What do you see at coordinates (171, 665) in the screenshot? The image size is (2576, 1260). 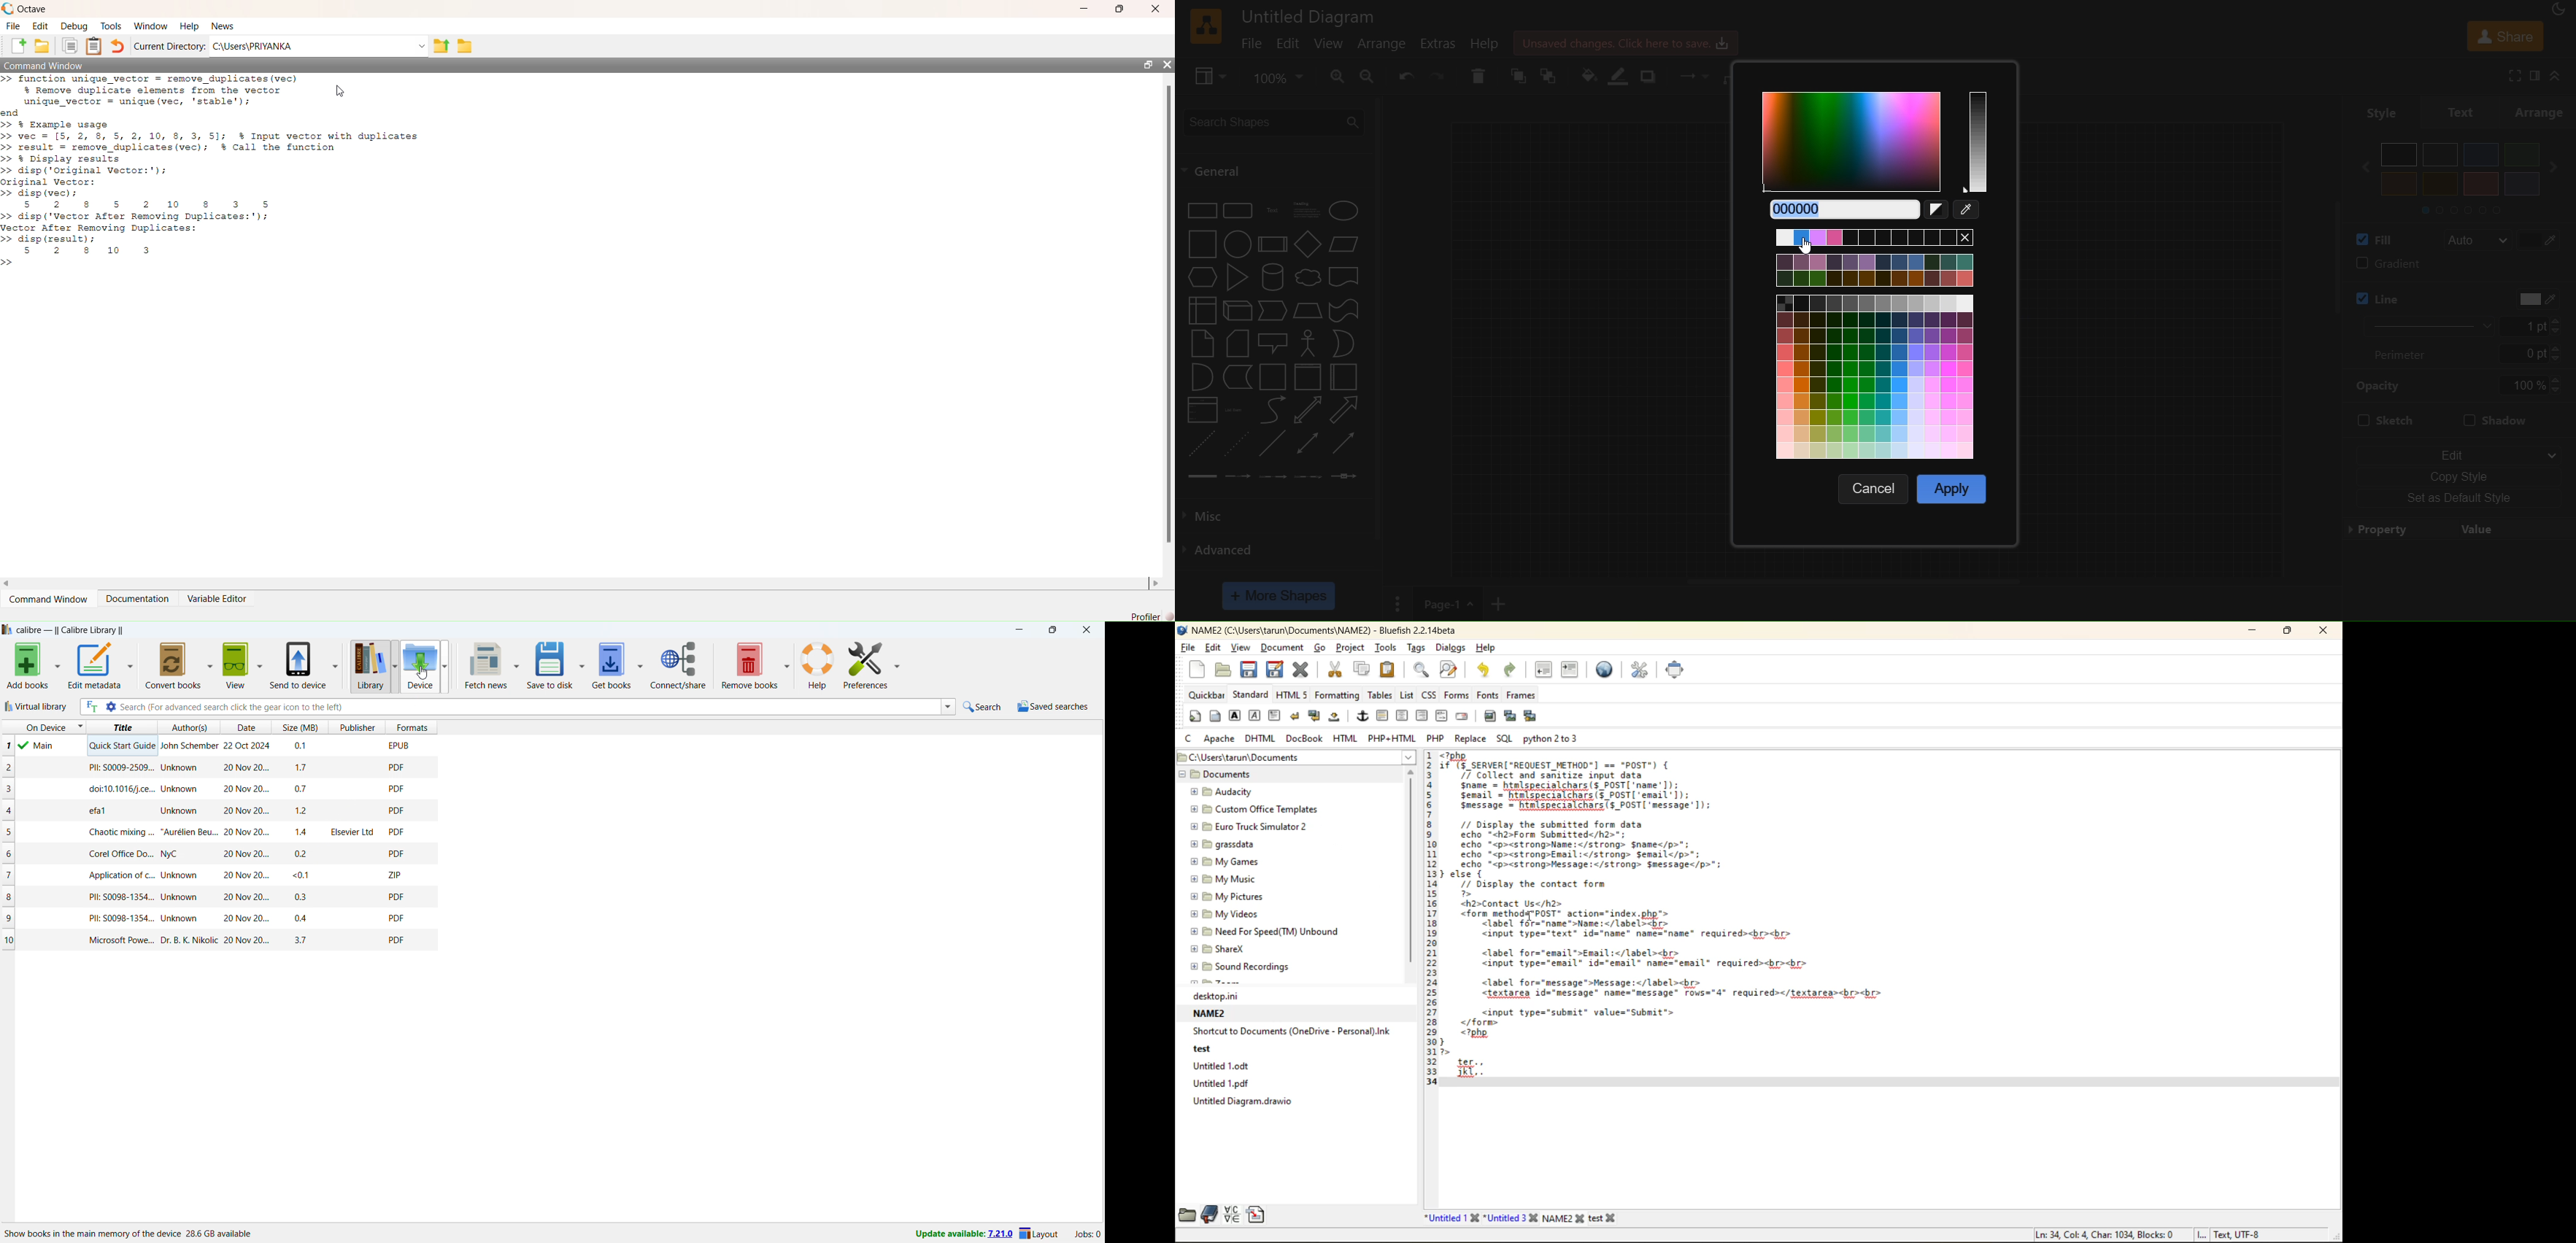 I see `convert books` at bounding box center [171, 665].